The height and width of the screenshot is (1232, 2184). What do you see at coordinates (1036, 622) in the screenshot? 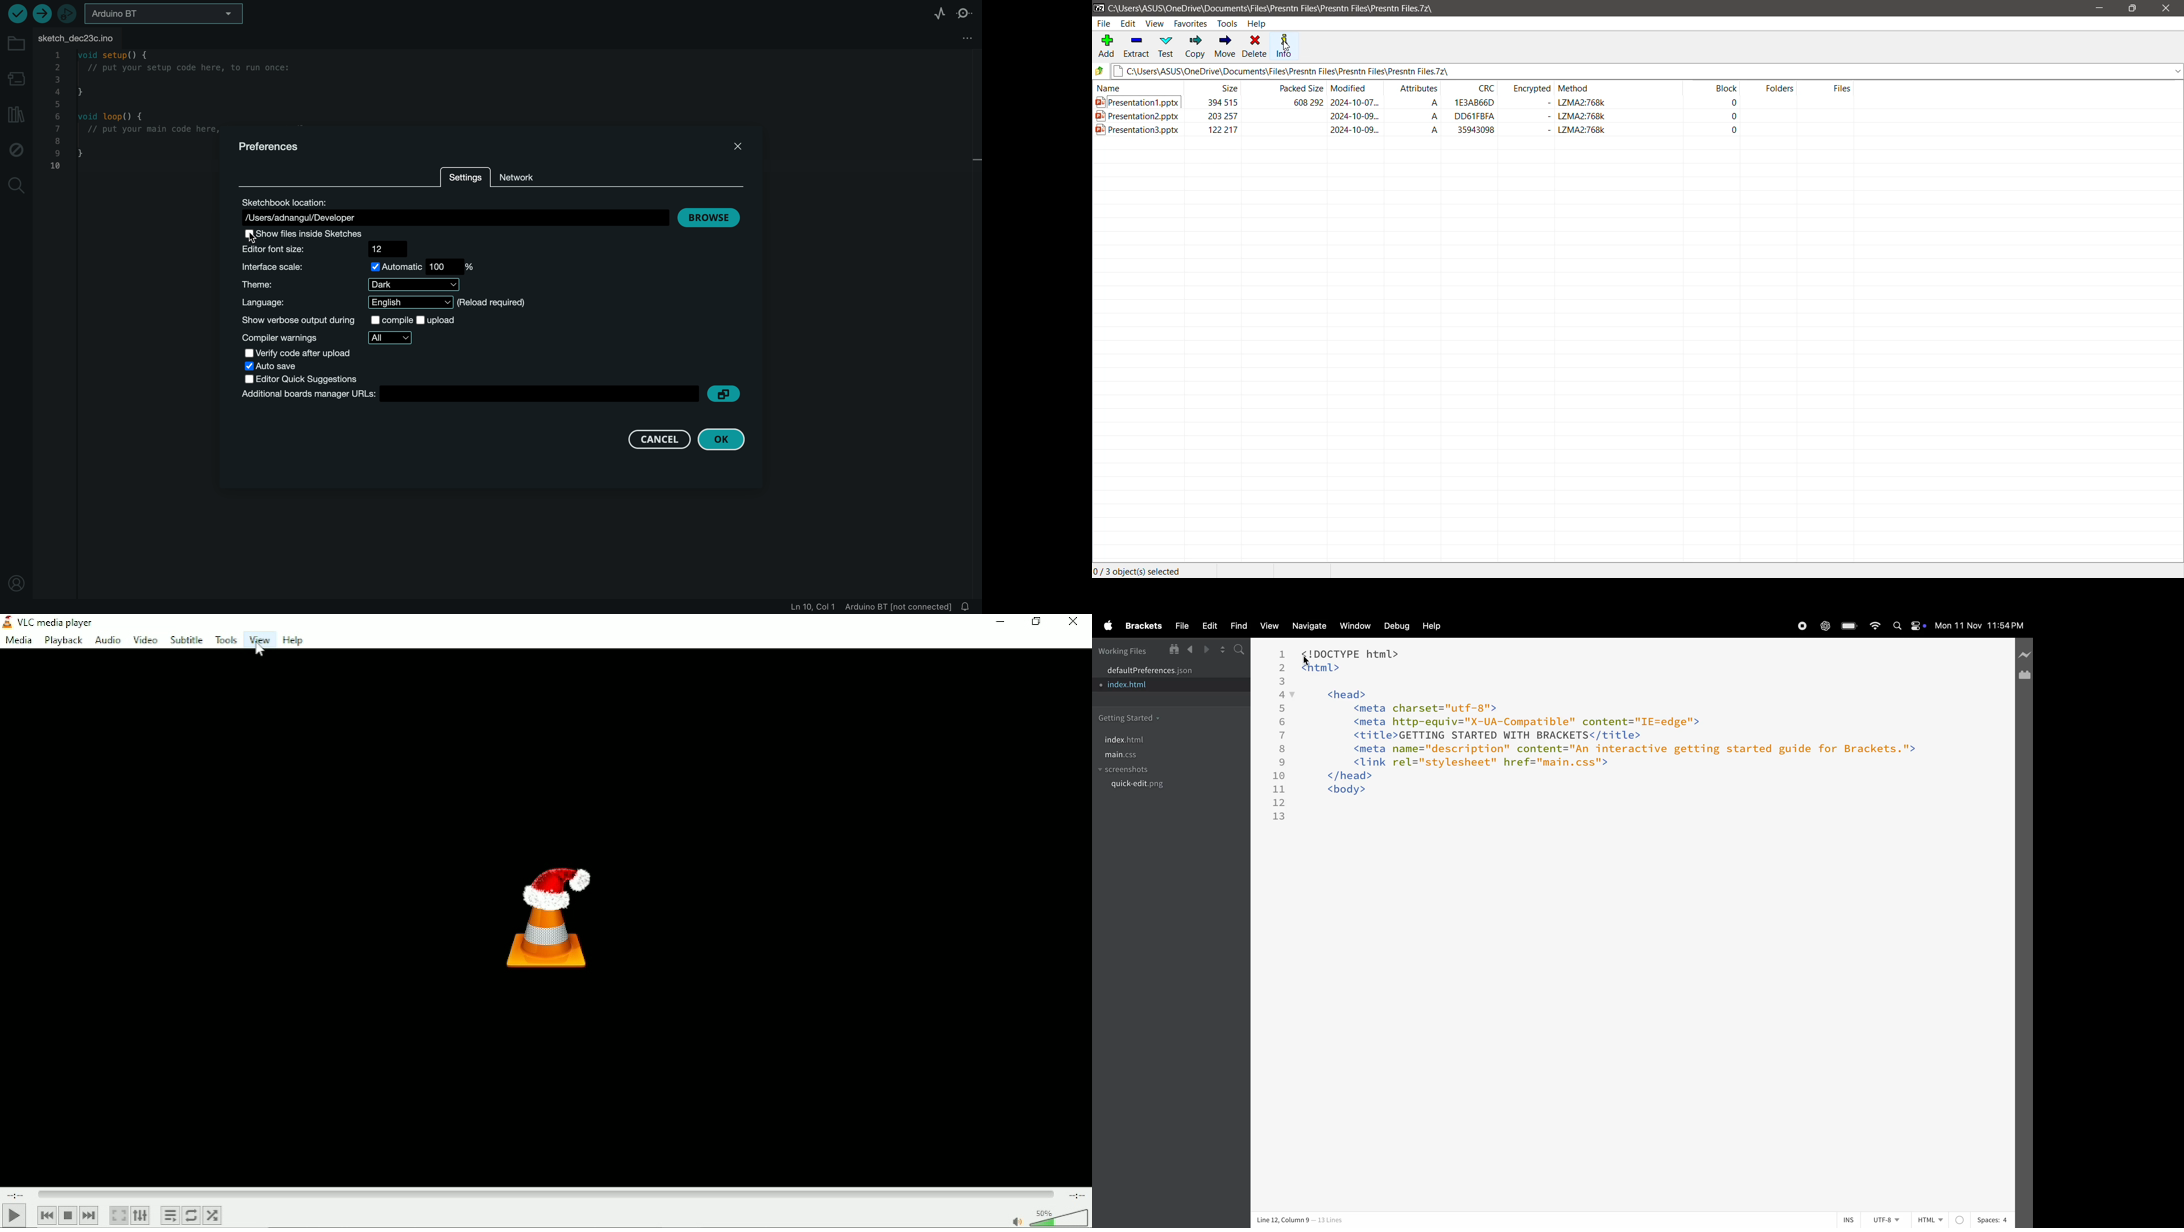
I see `Restore down` at bounding box center [1036, 622].